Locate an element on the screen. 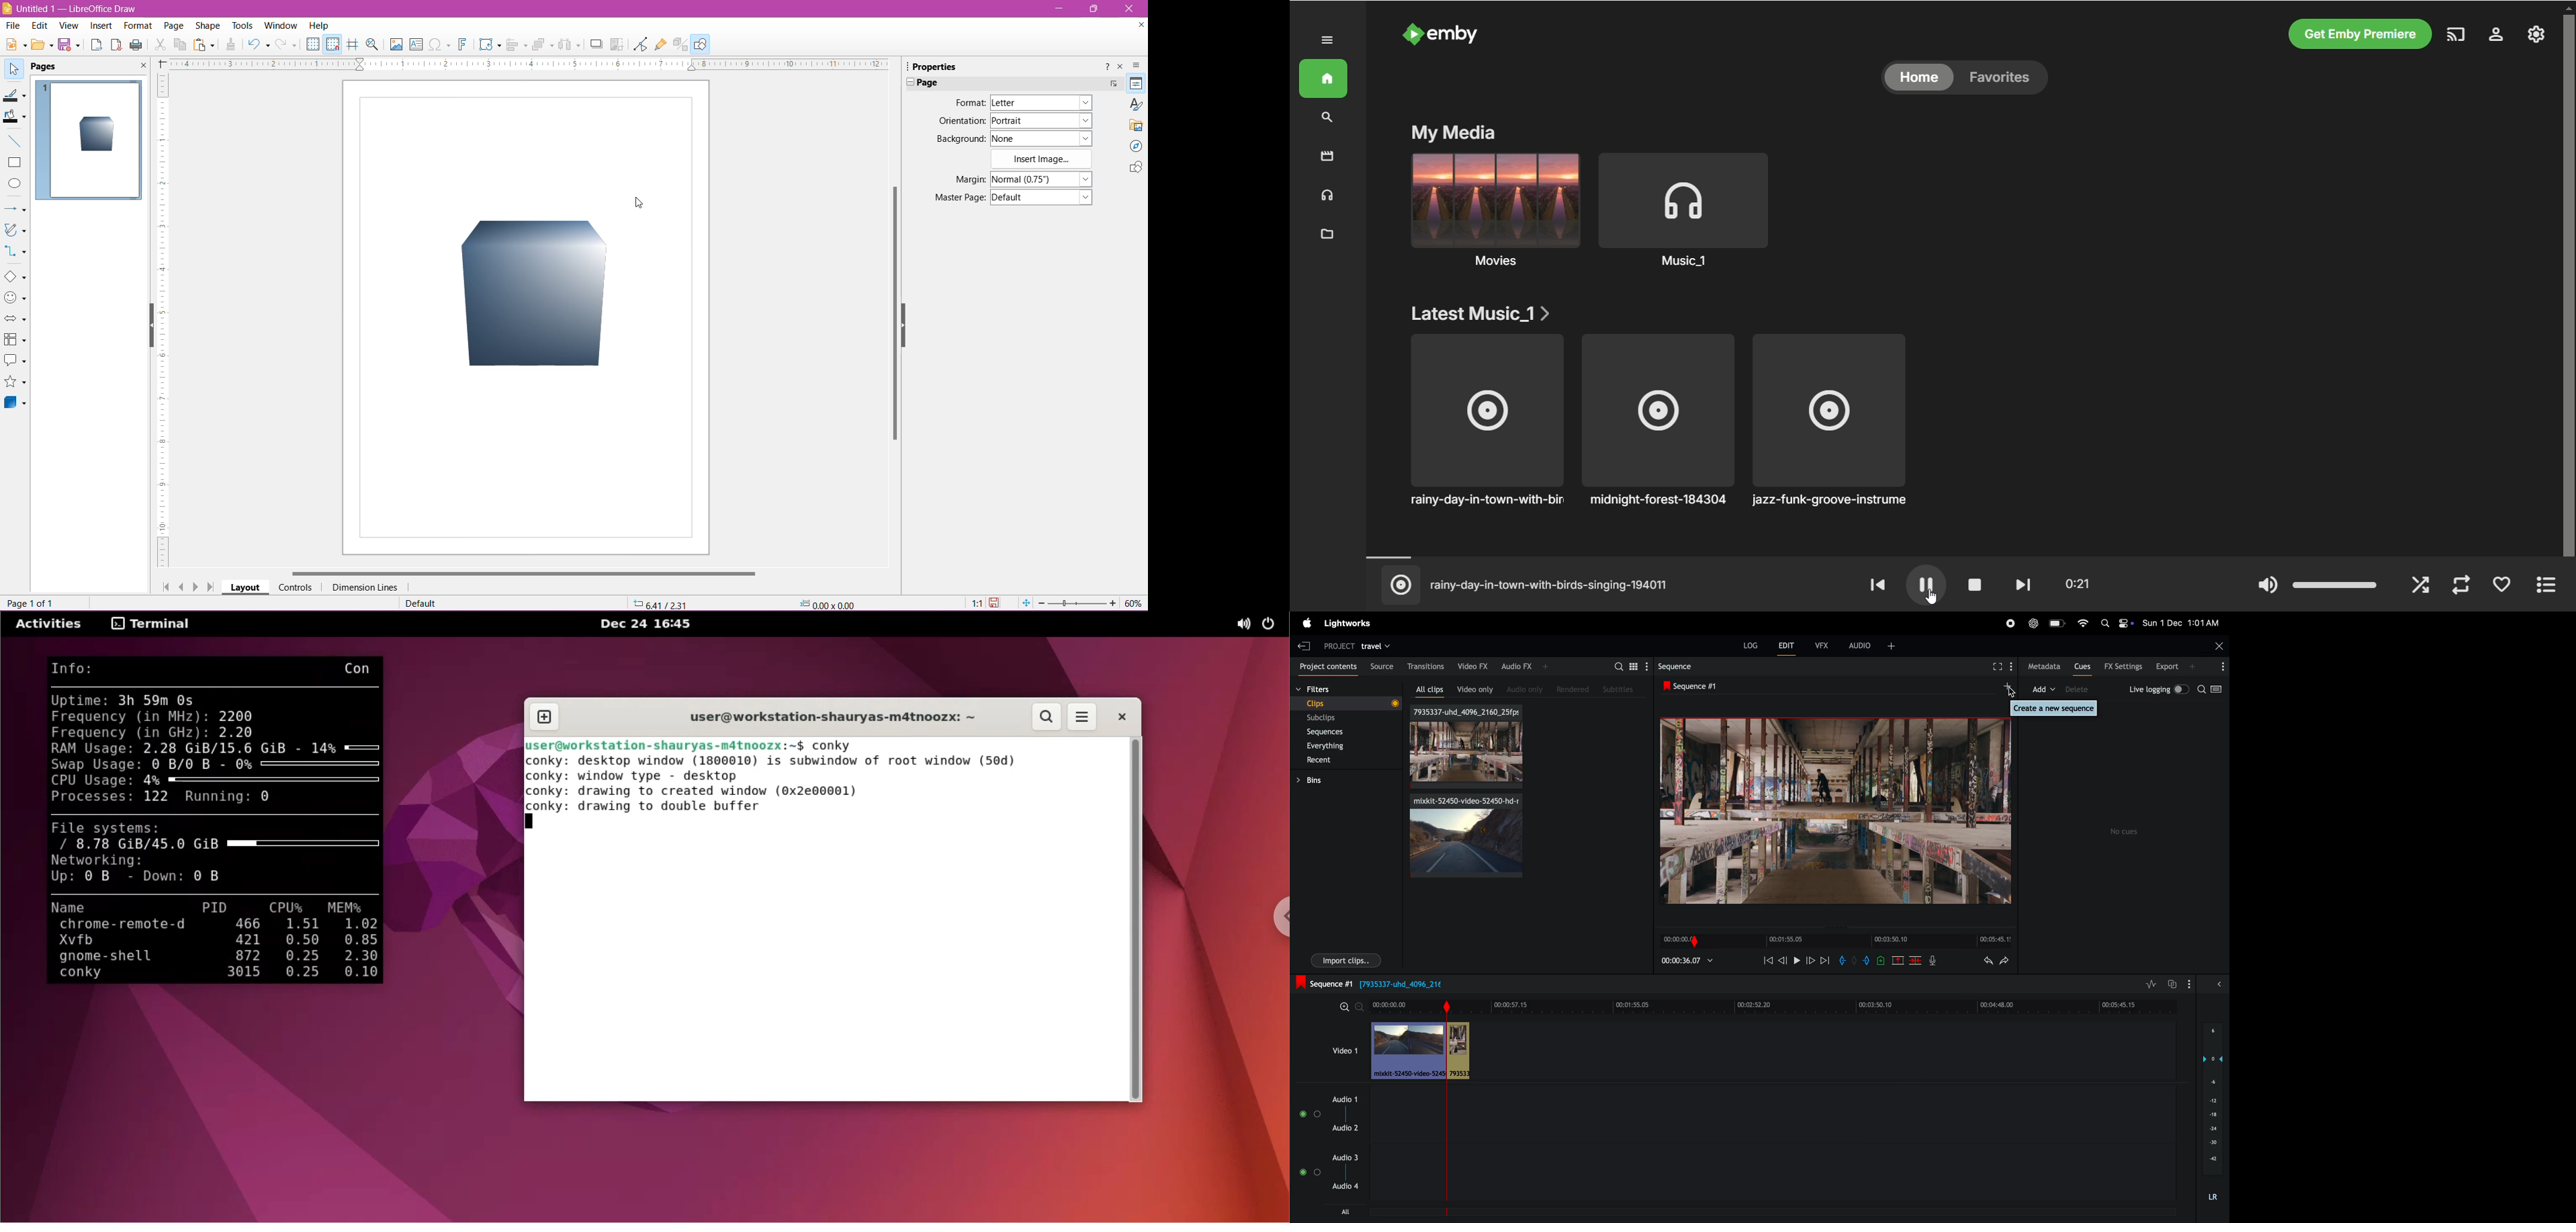 The width and height of the screenshot is (2576, 1232). Export as PDF is located at coordinates (116, 46).